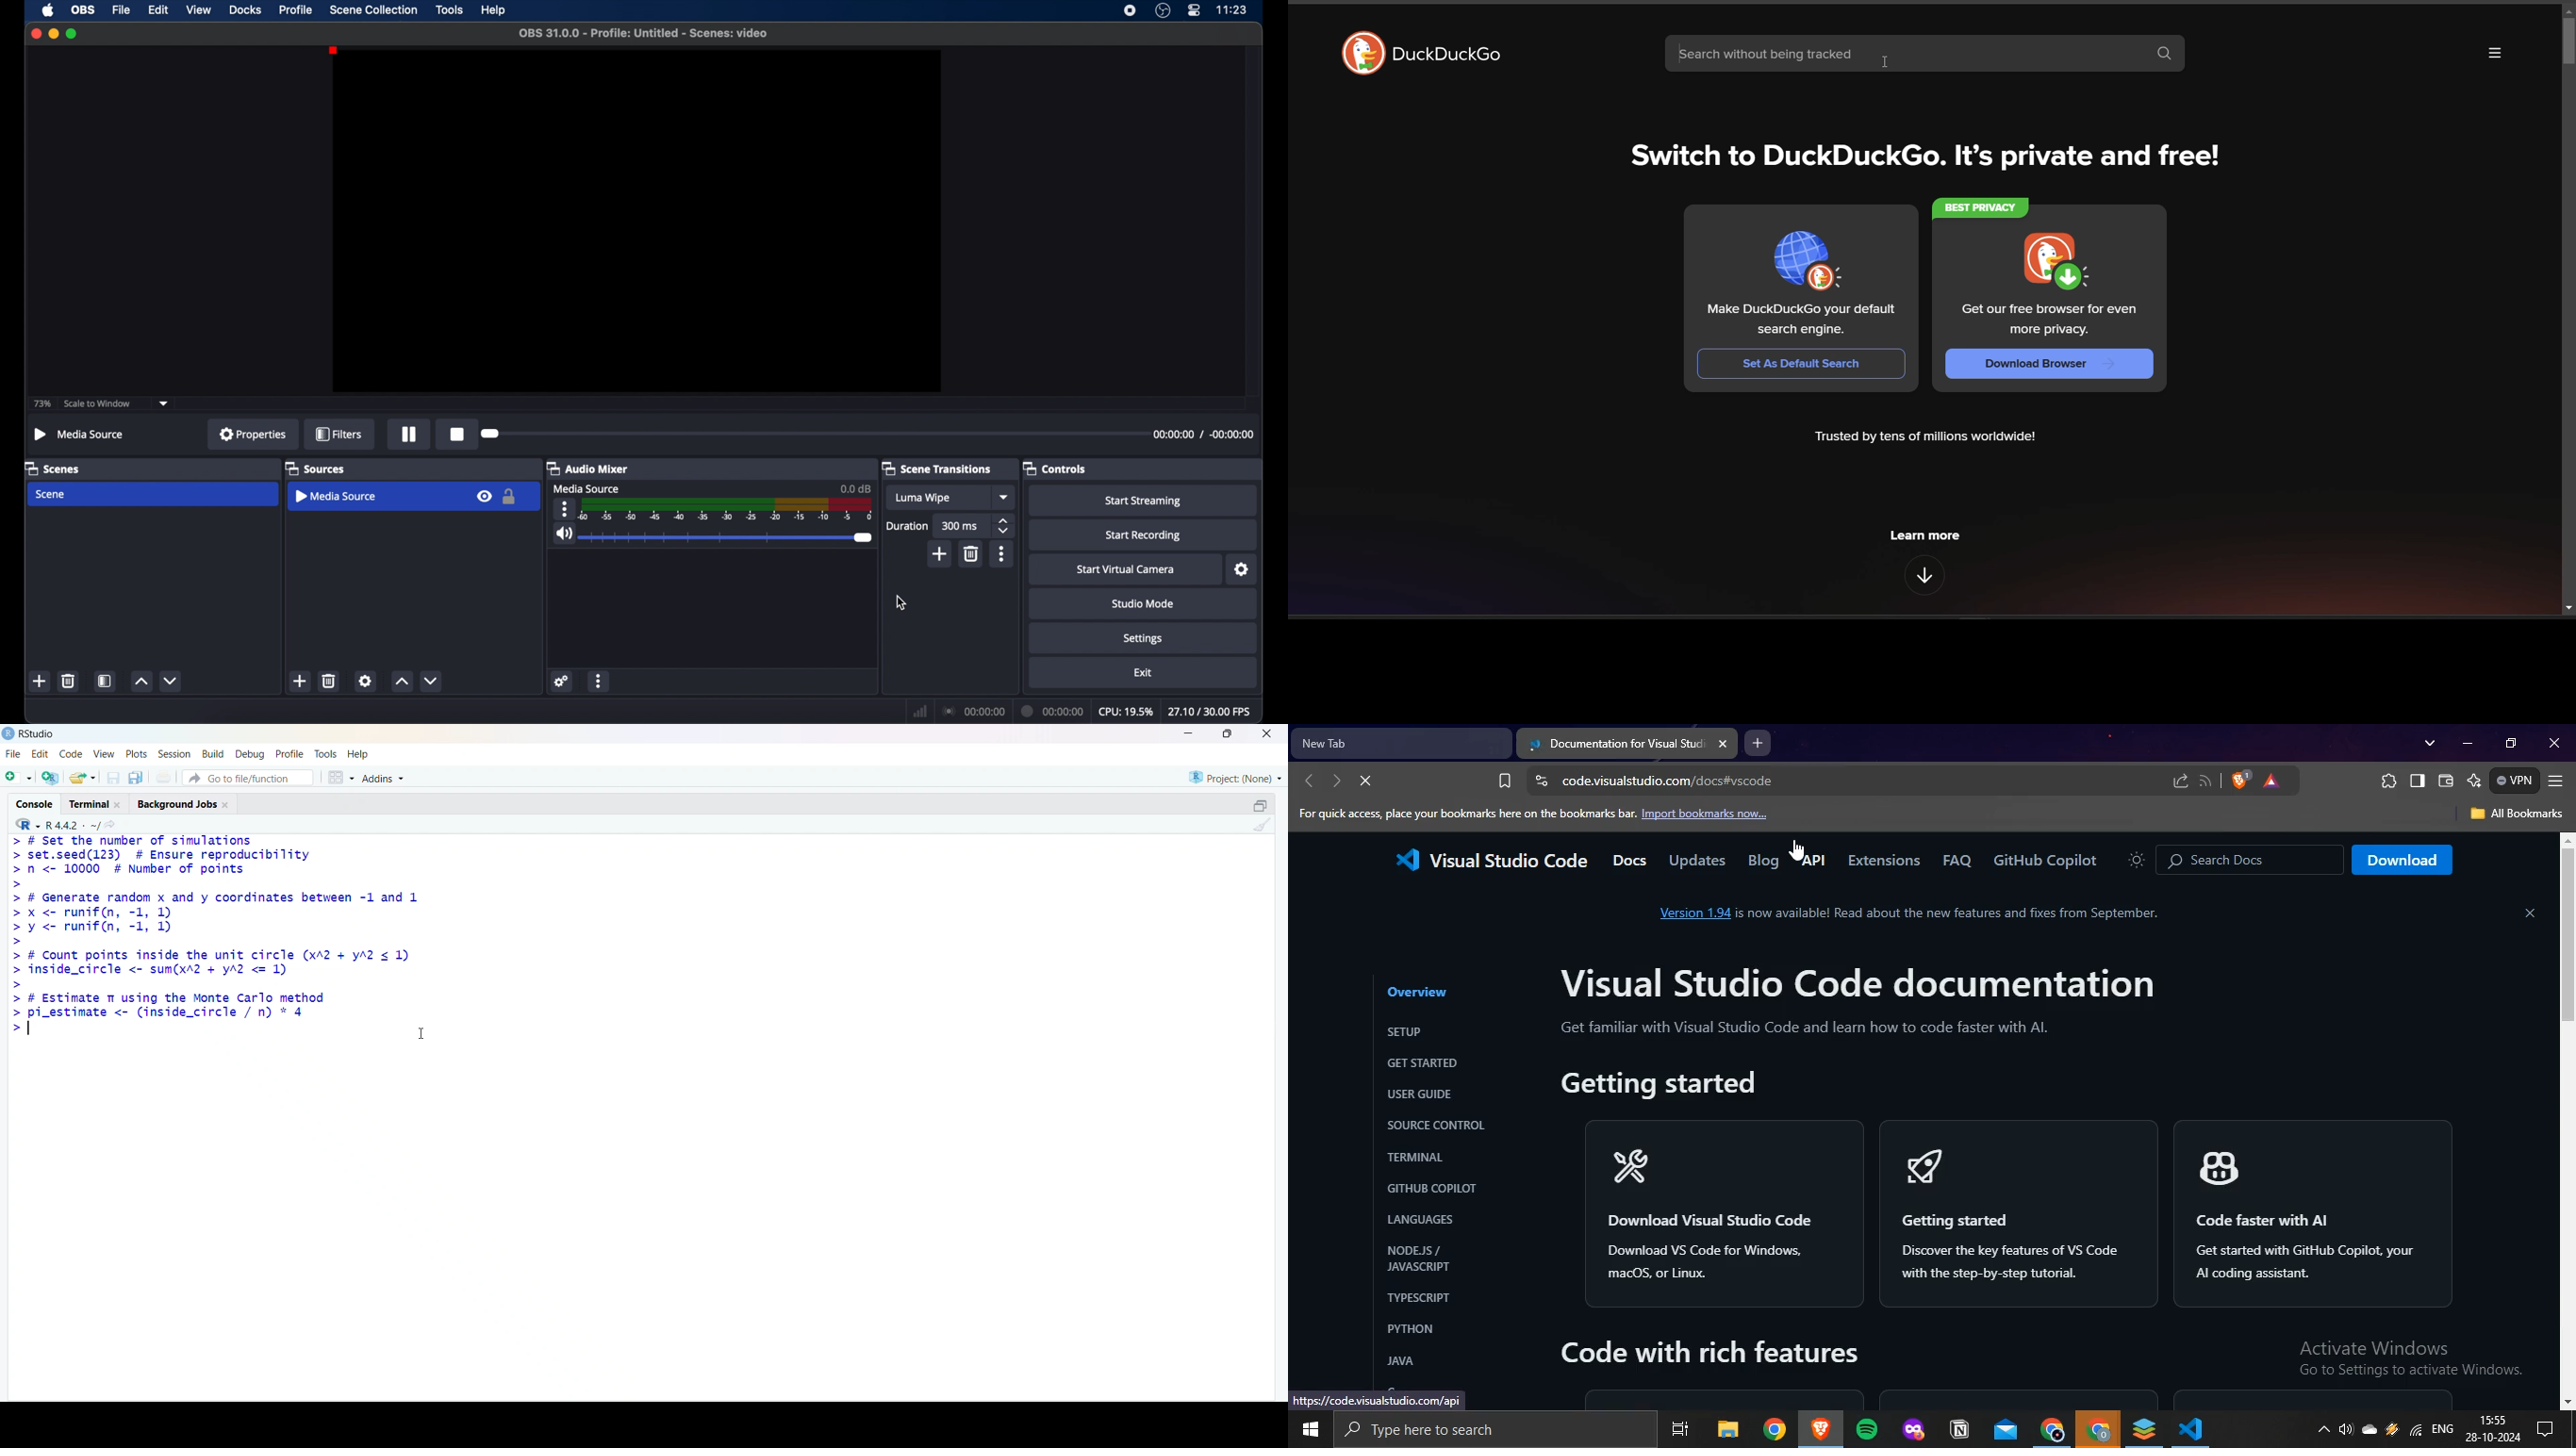 The image size is (2576, 1456). I want to click on more options, so click(564, 509).